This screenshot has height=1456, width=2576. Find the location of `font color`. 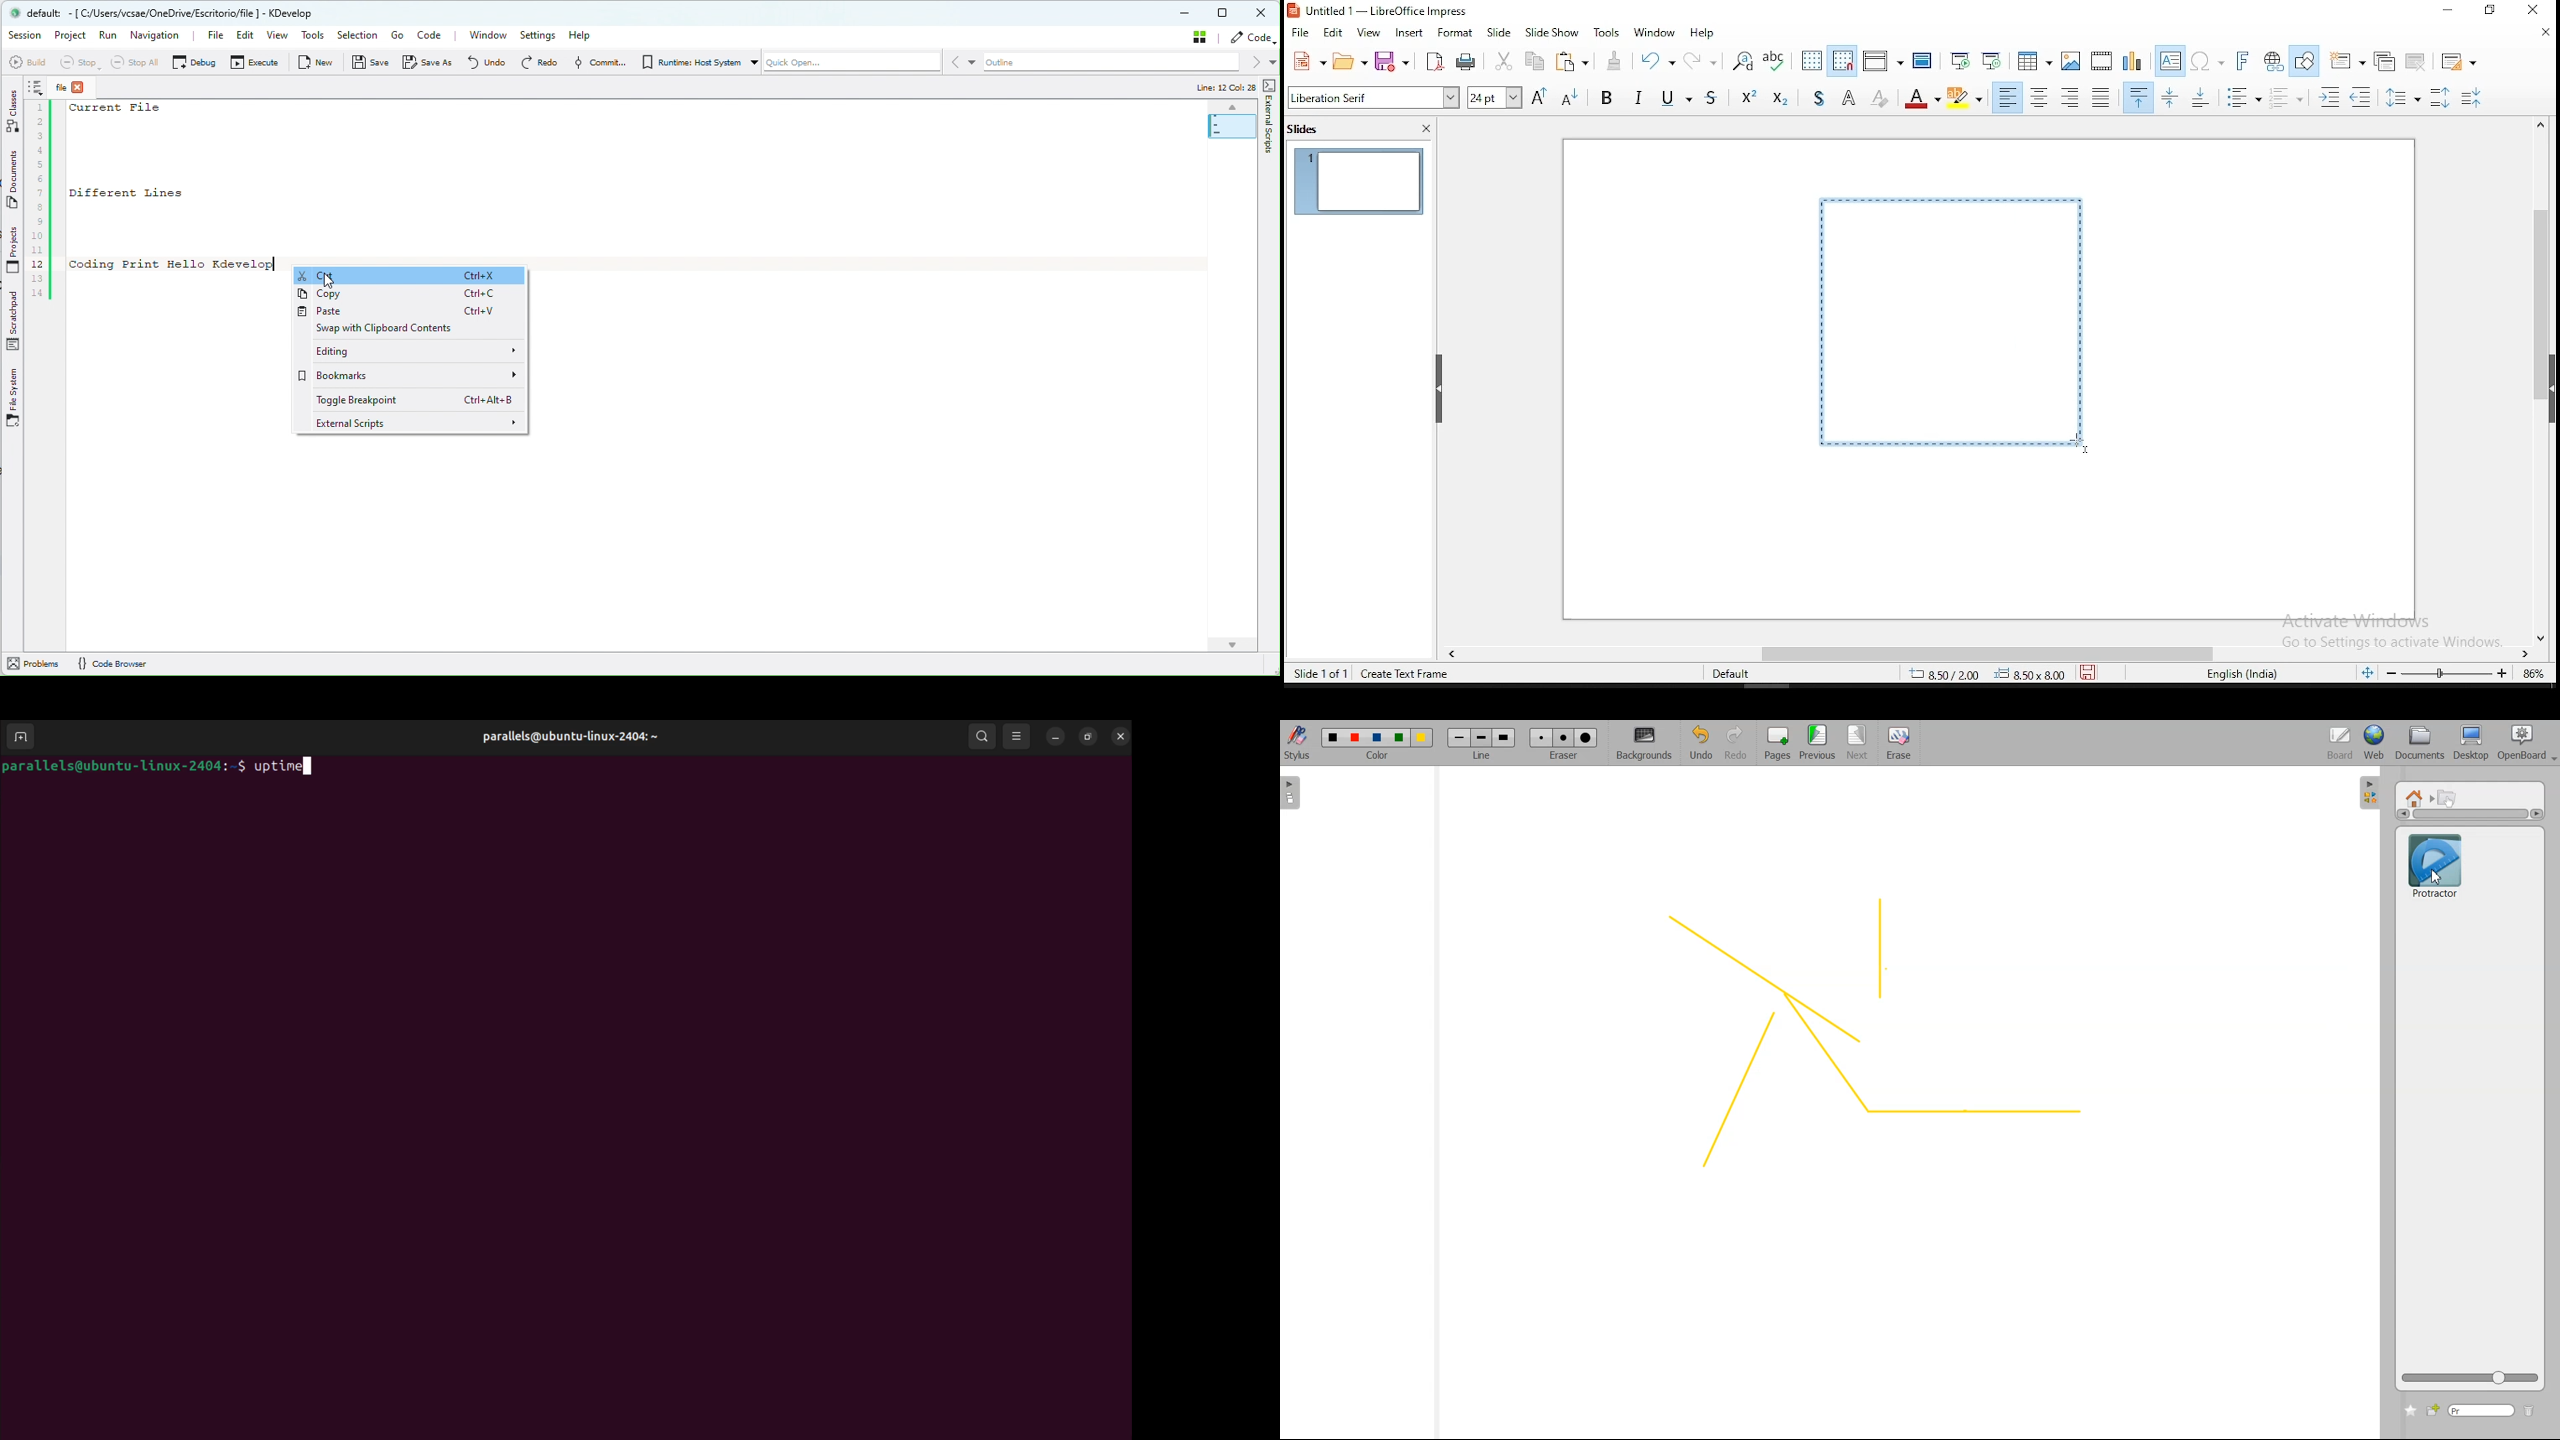

font color is located at coordinates (1923, 98).